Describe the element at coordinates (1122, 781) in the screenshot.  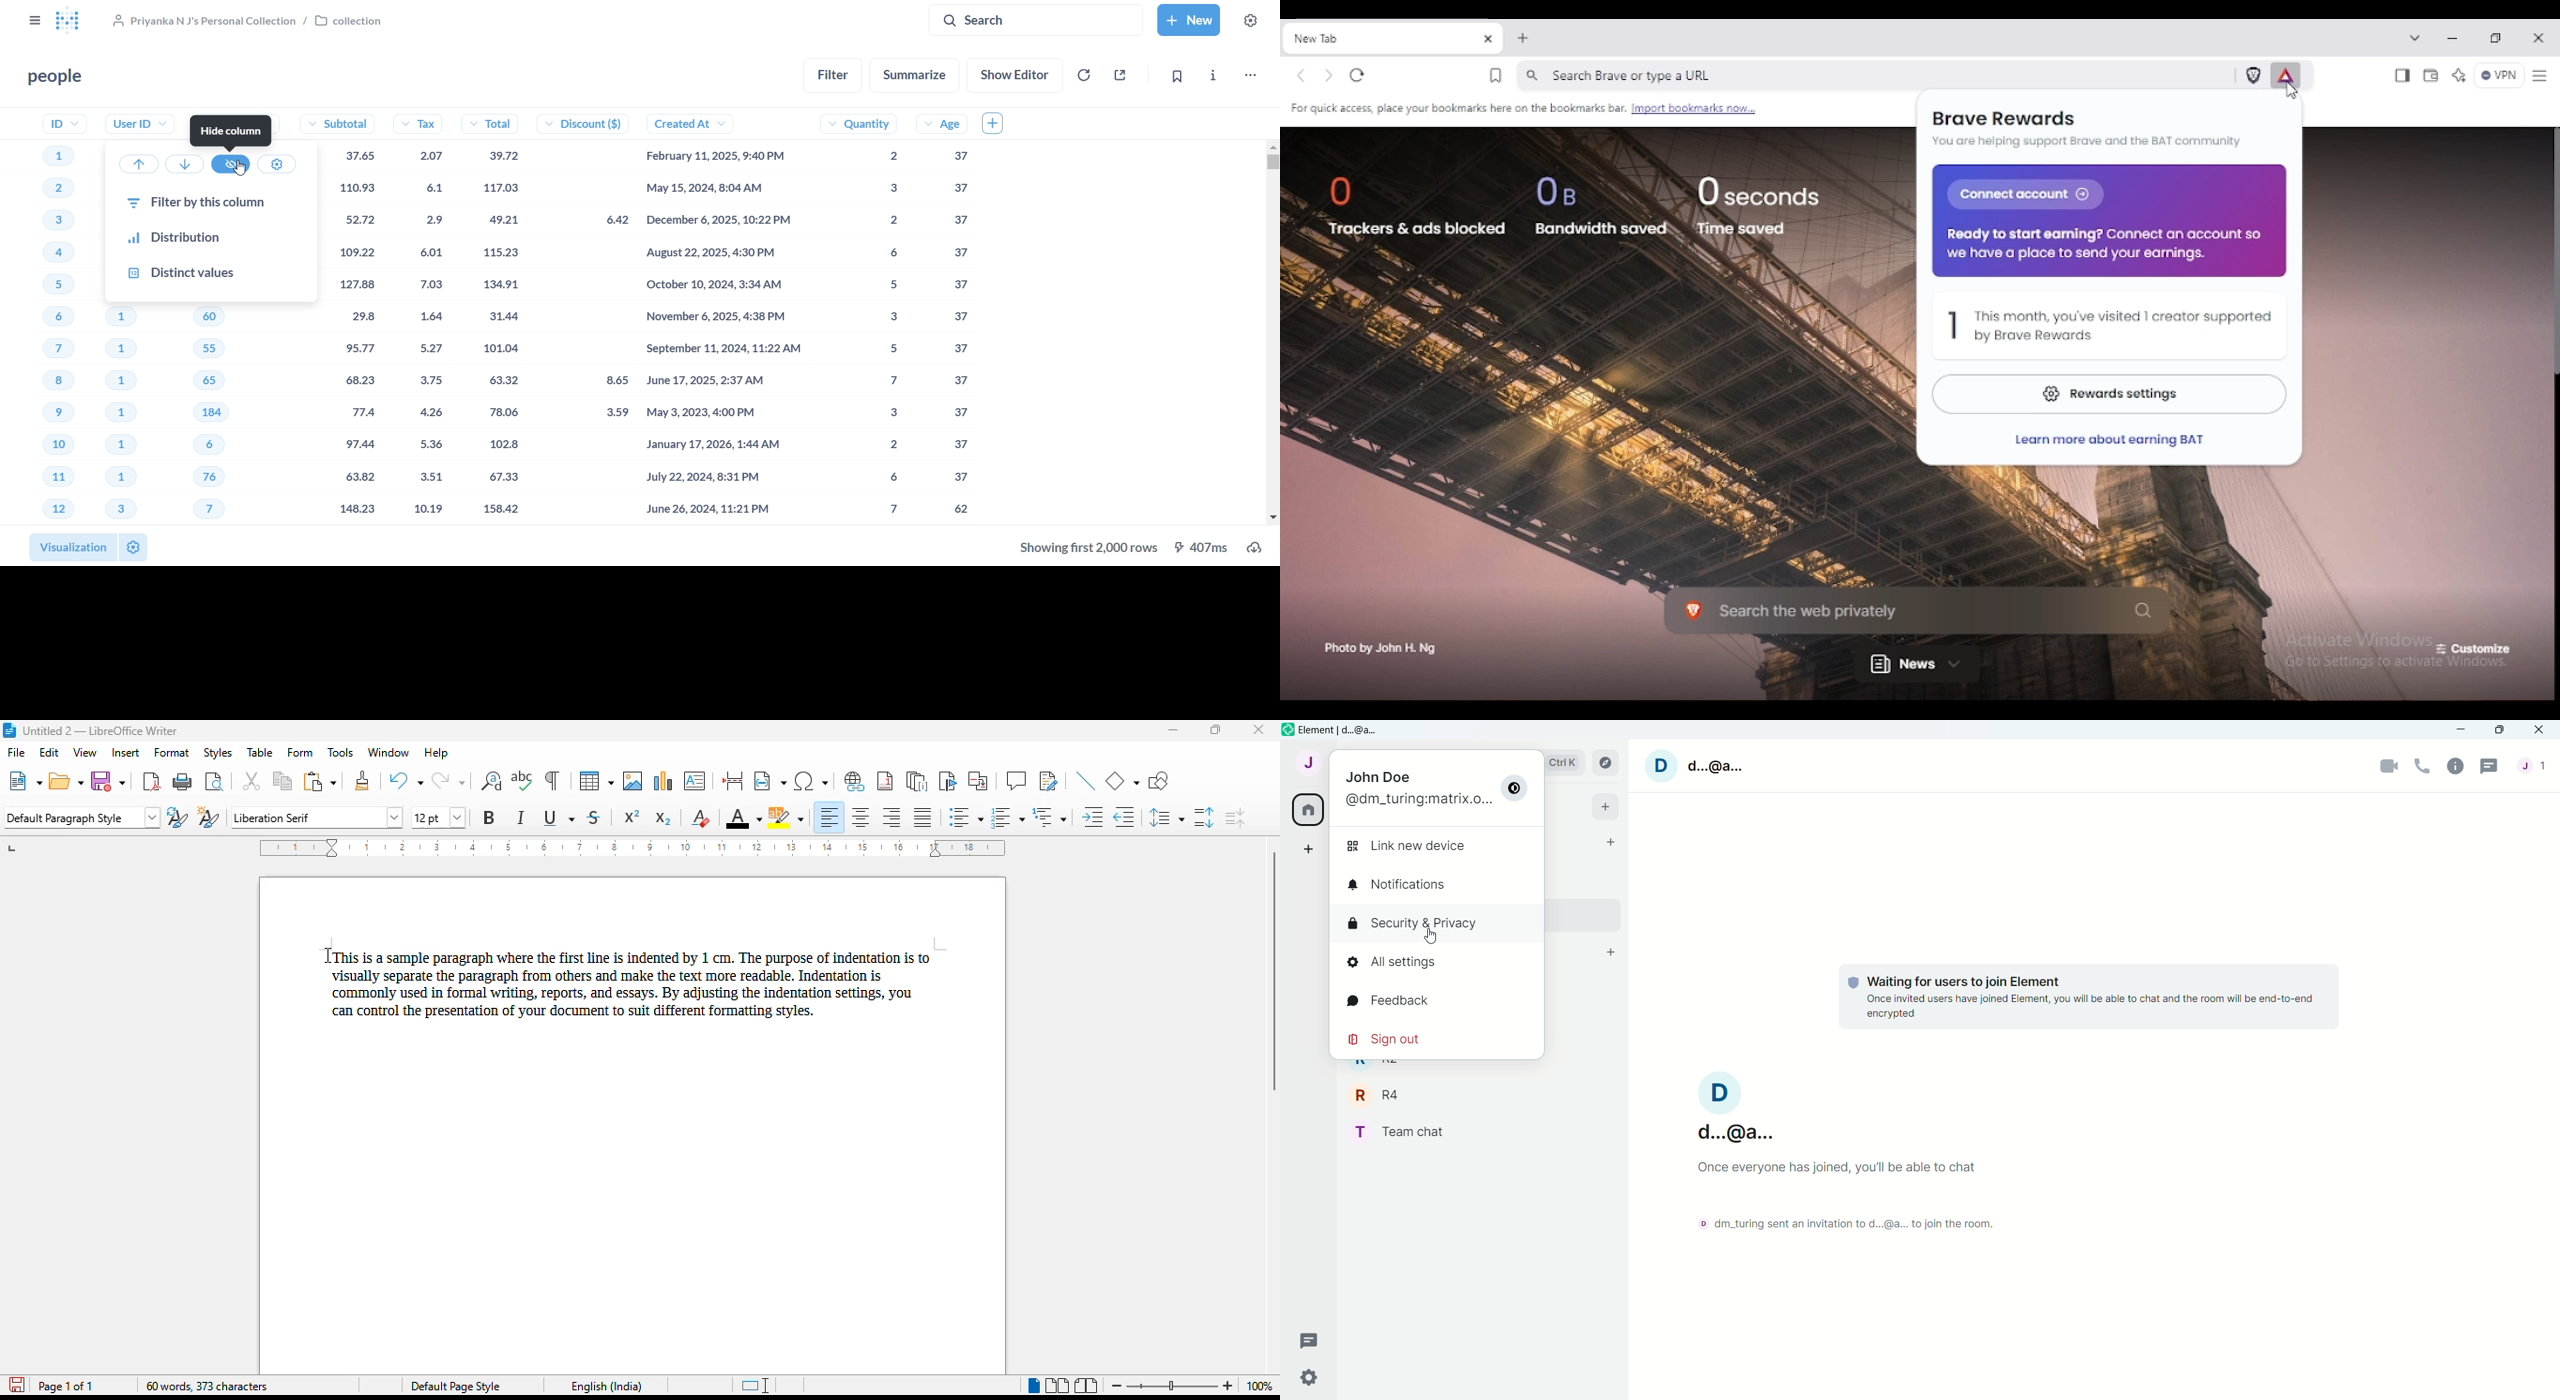
I see `basic shapes` at that location.